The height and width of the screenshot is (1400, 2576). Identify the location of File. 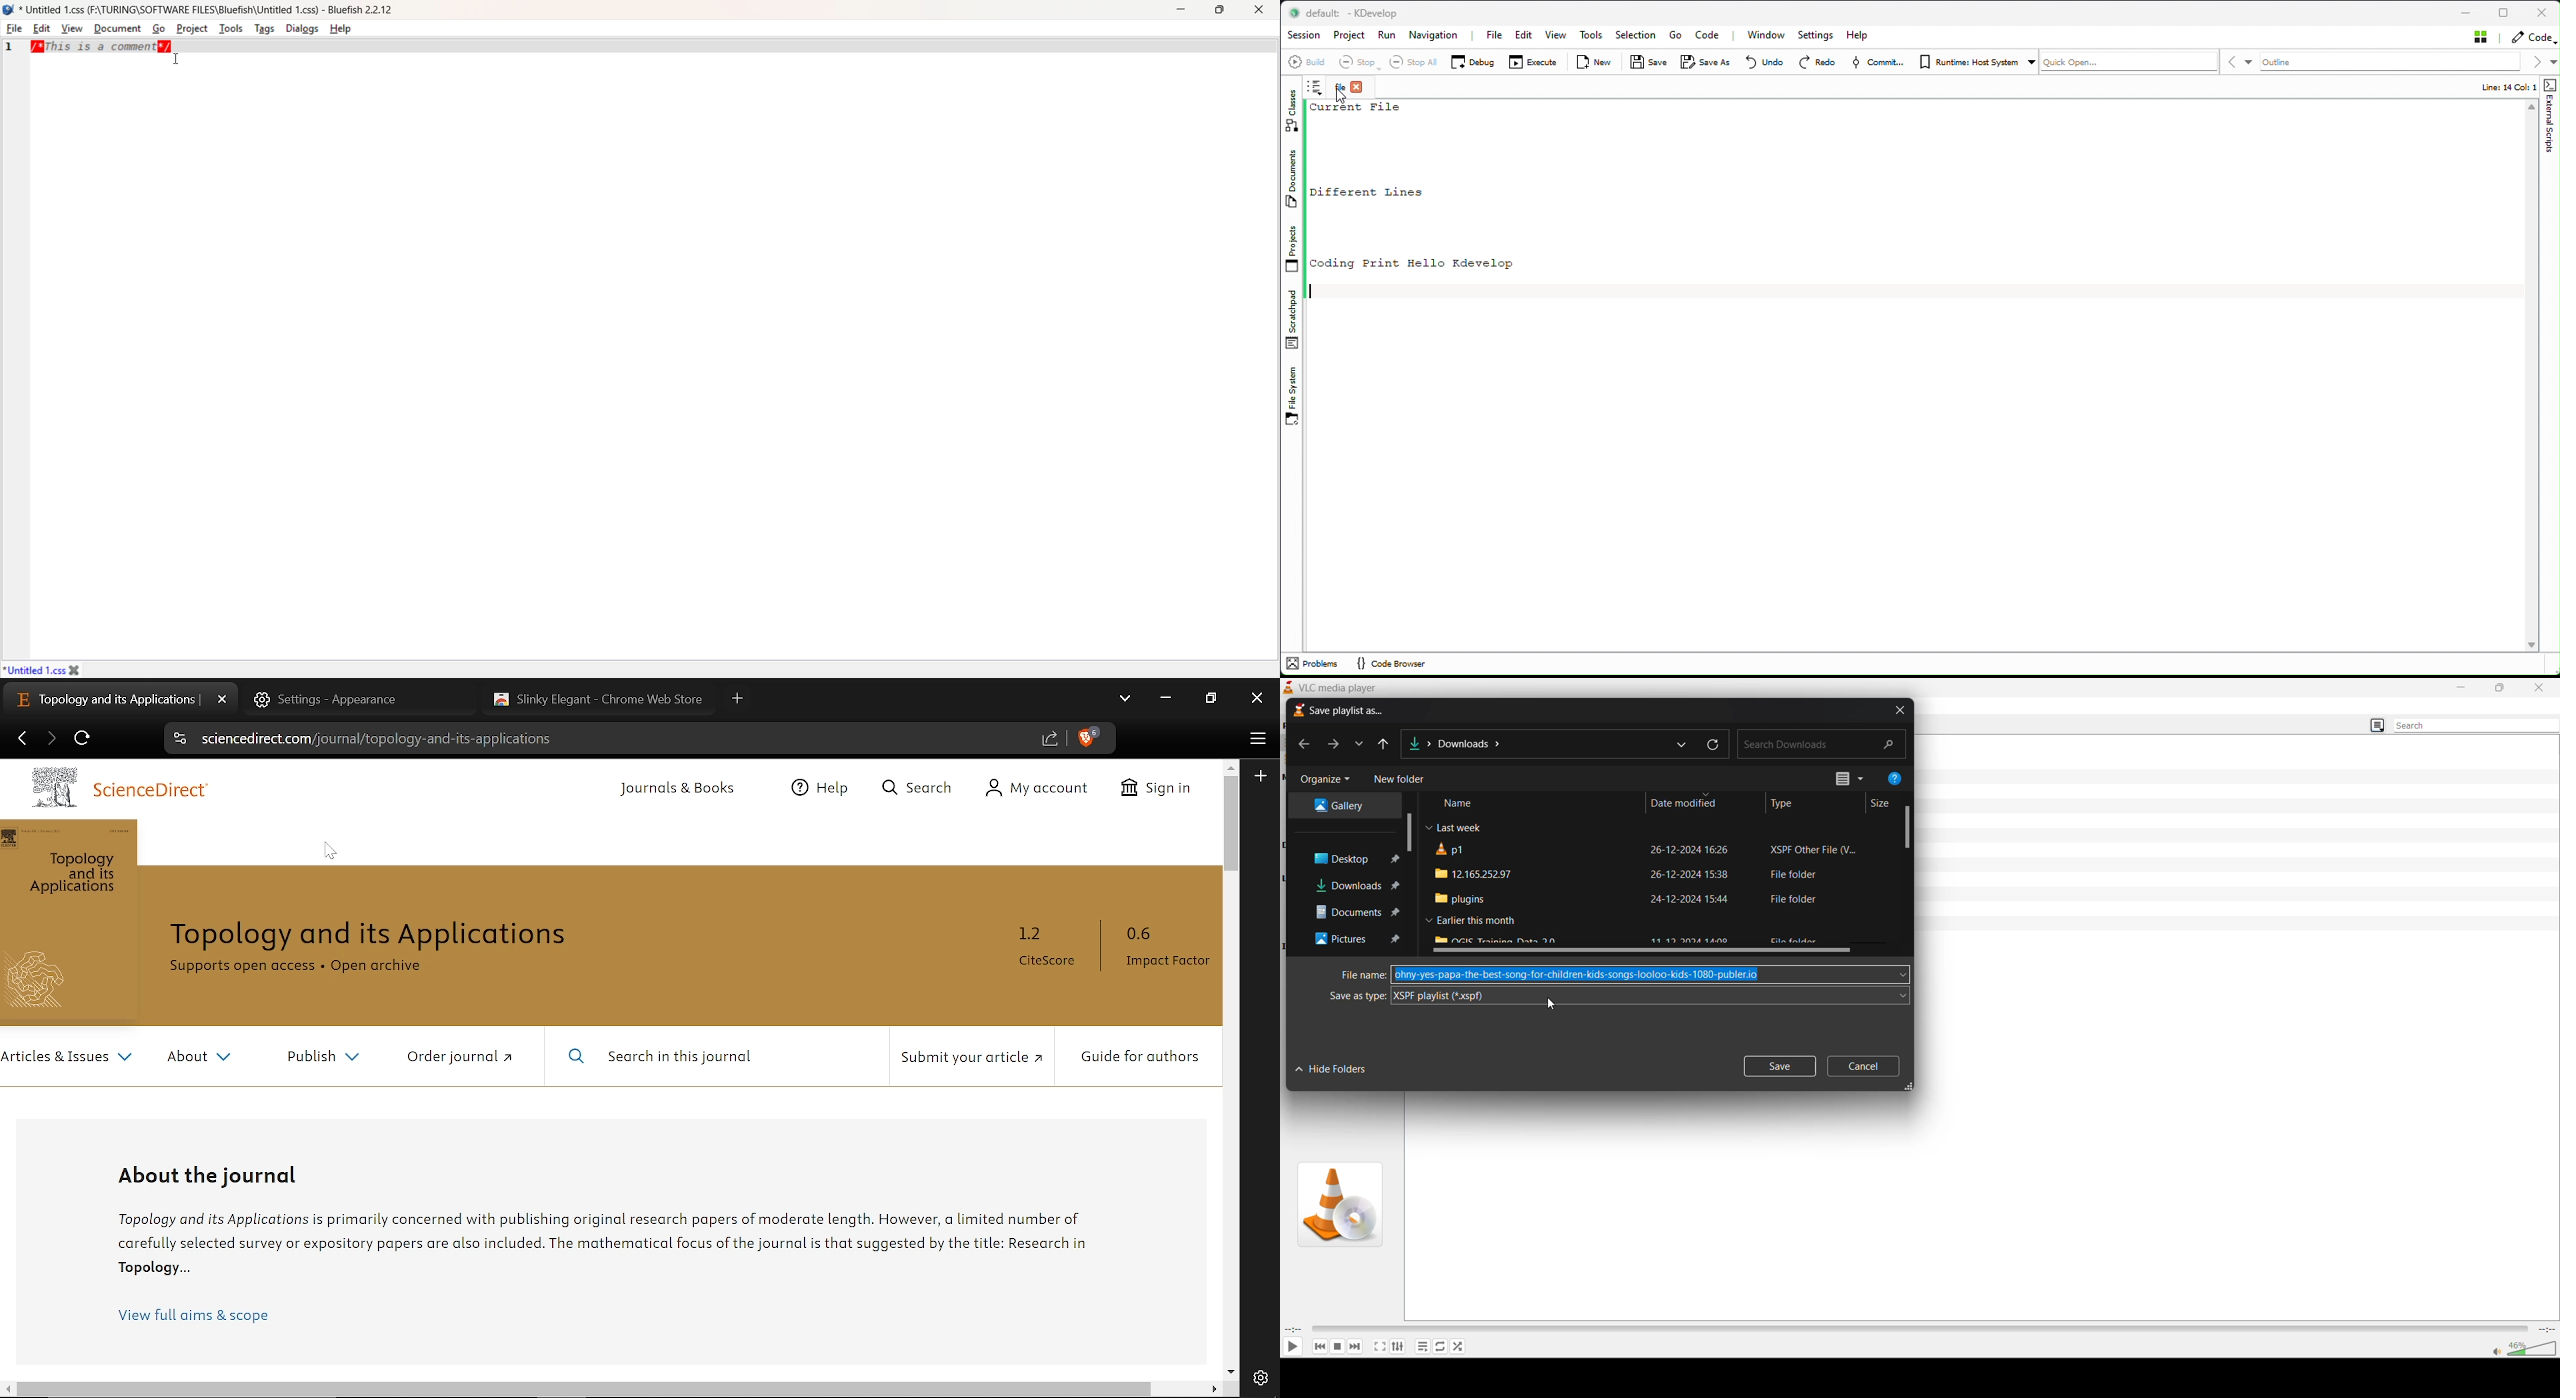
(1350, 89).